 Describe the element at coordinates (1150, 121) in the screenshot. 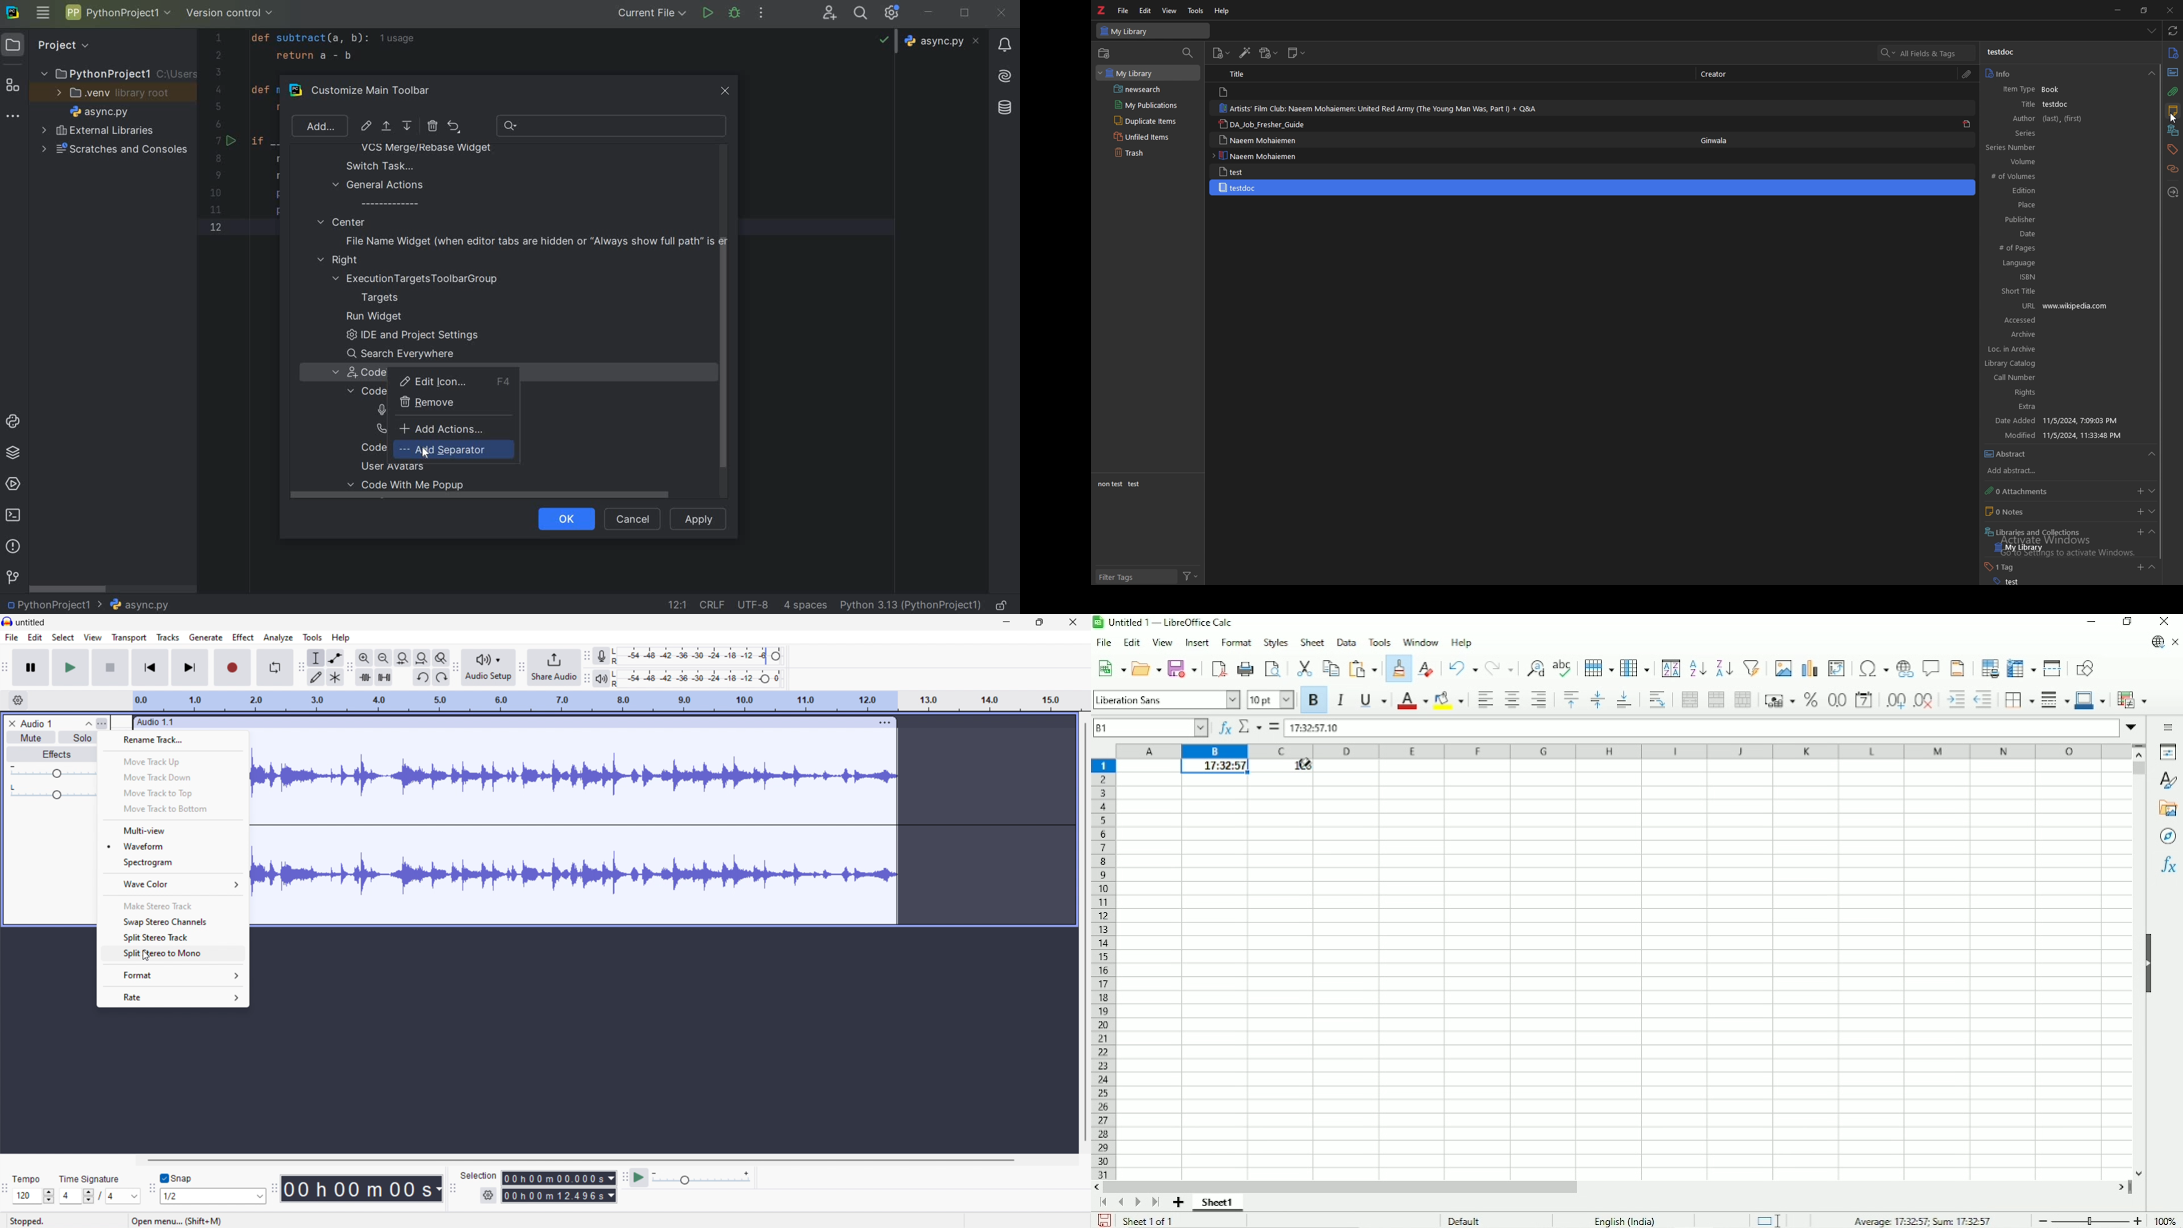

I see `duplicate items` at that location.